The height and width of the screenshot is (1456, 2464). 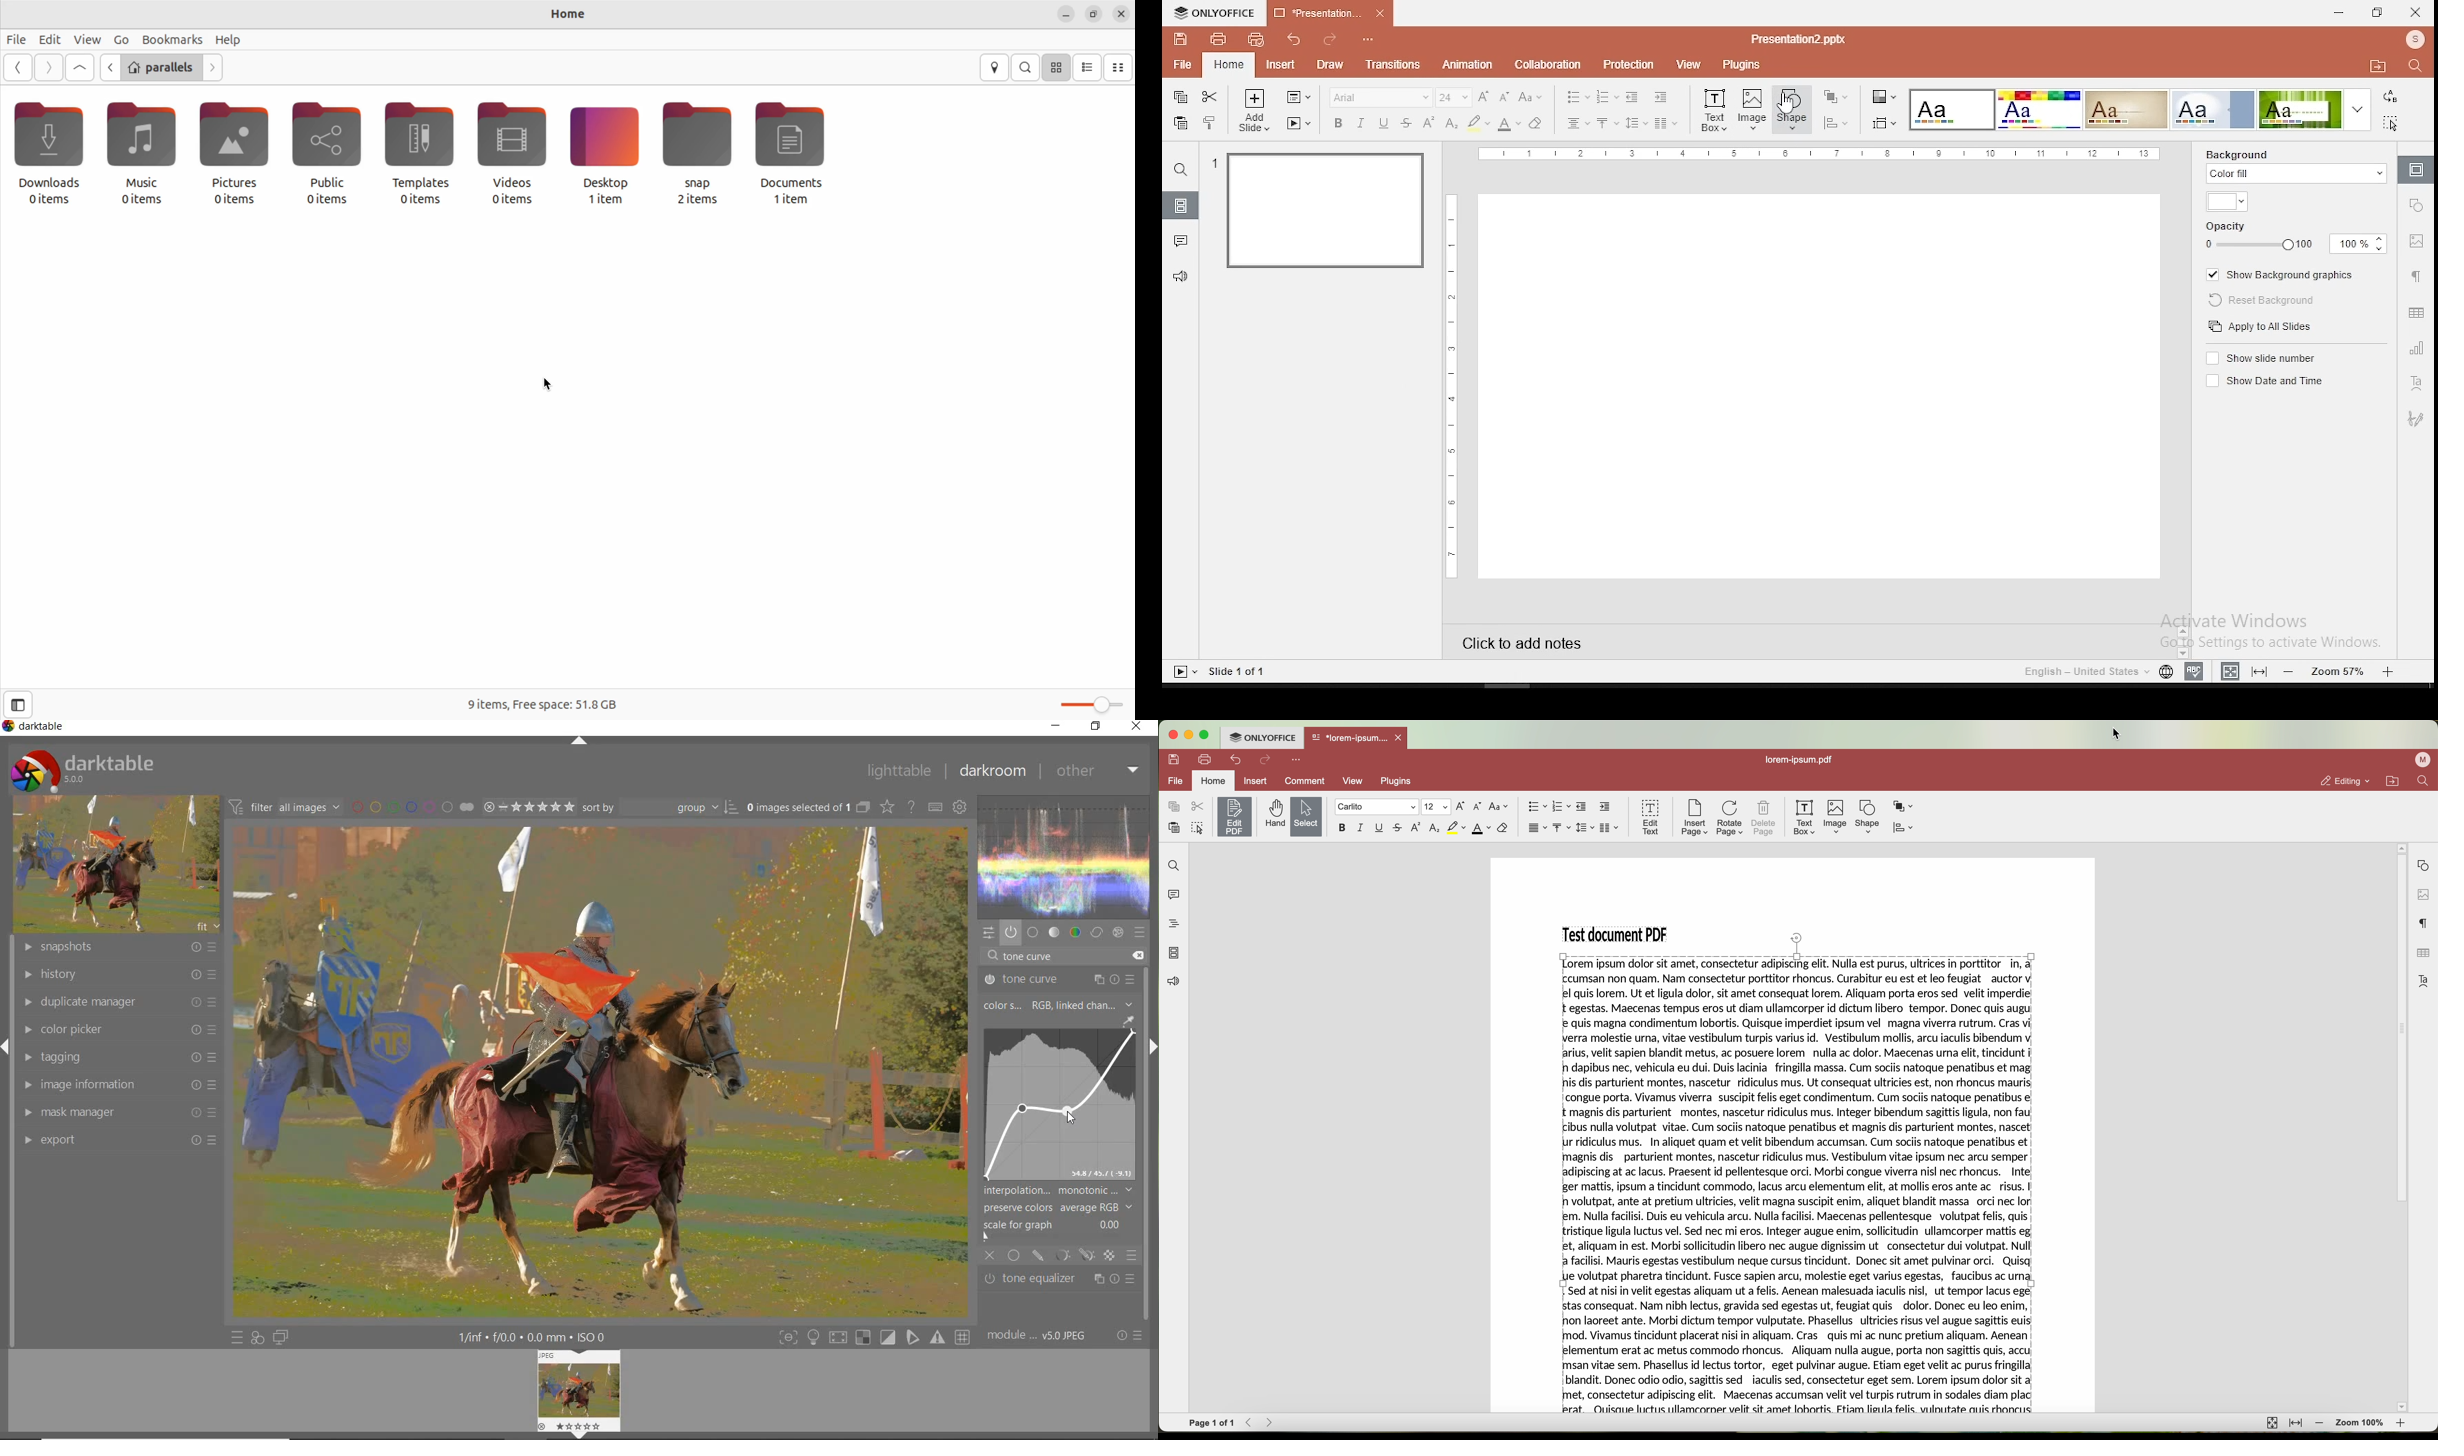 I want to click on cursor, so click(x=1071, y=1110).